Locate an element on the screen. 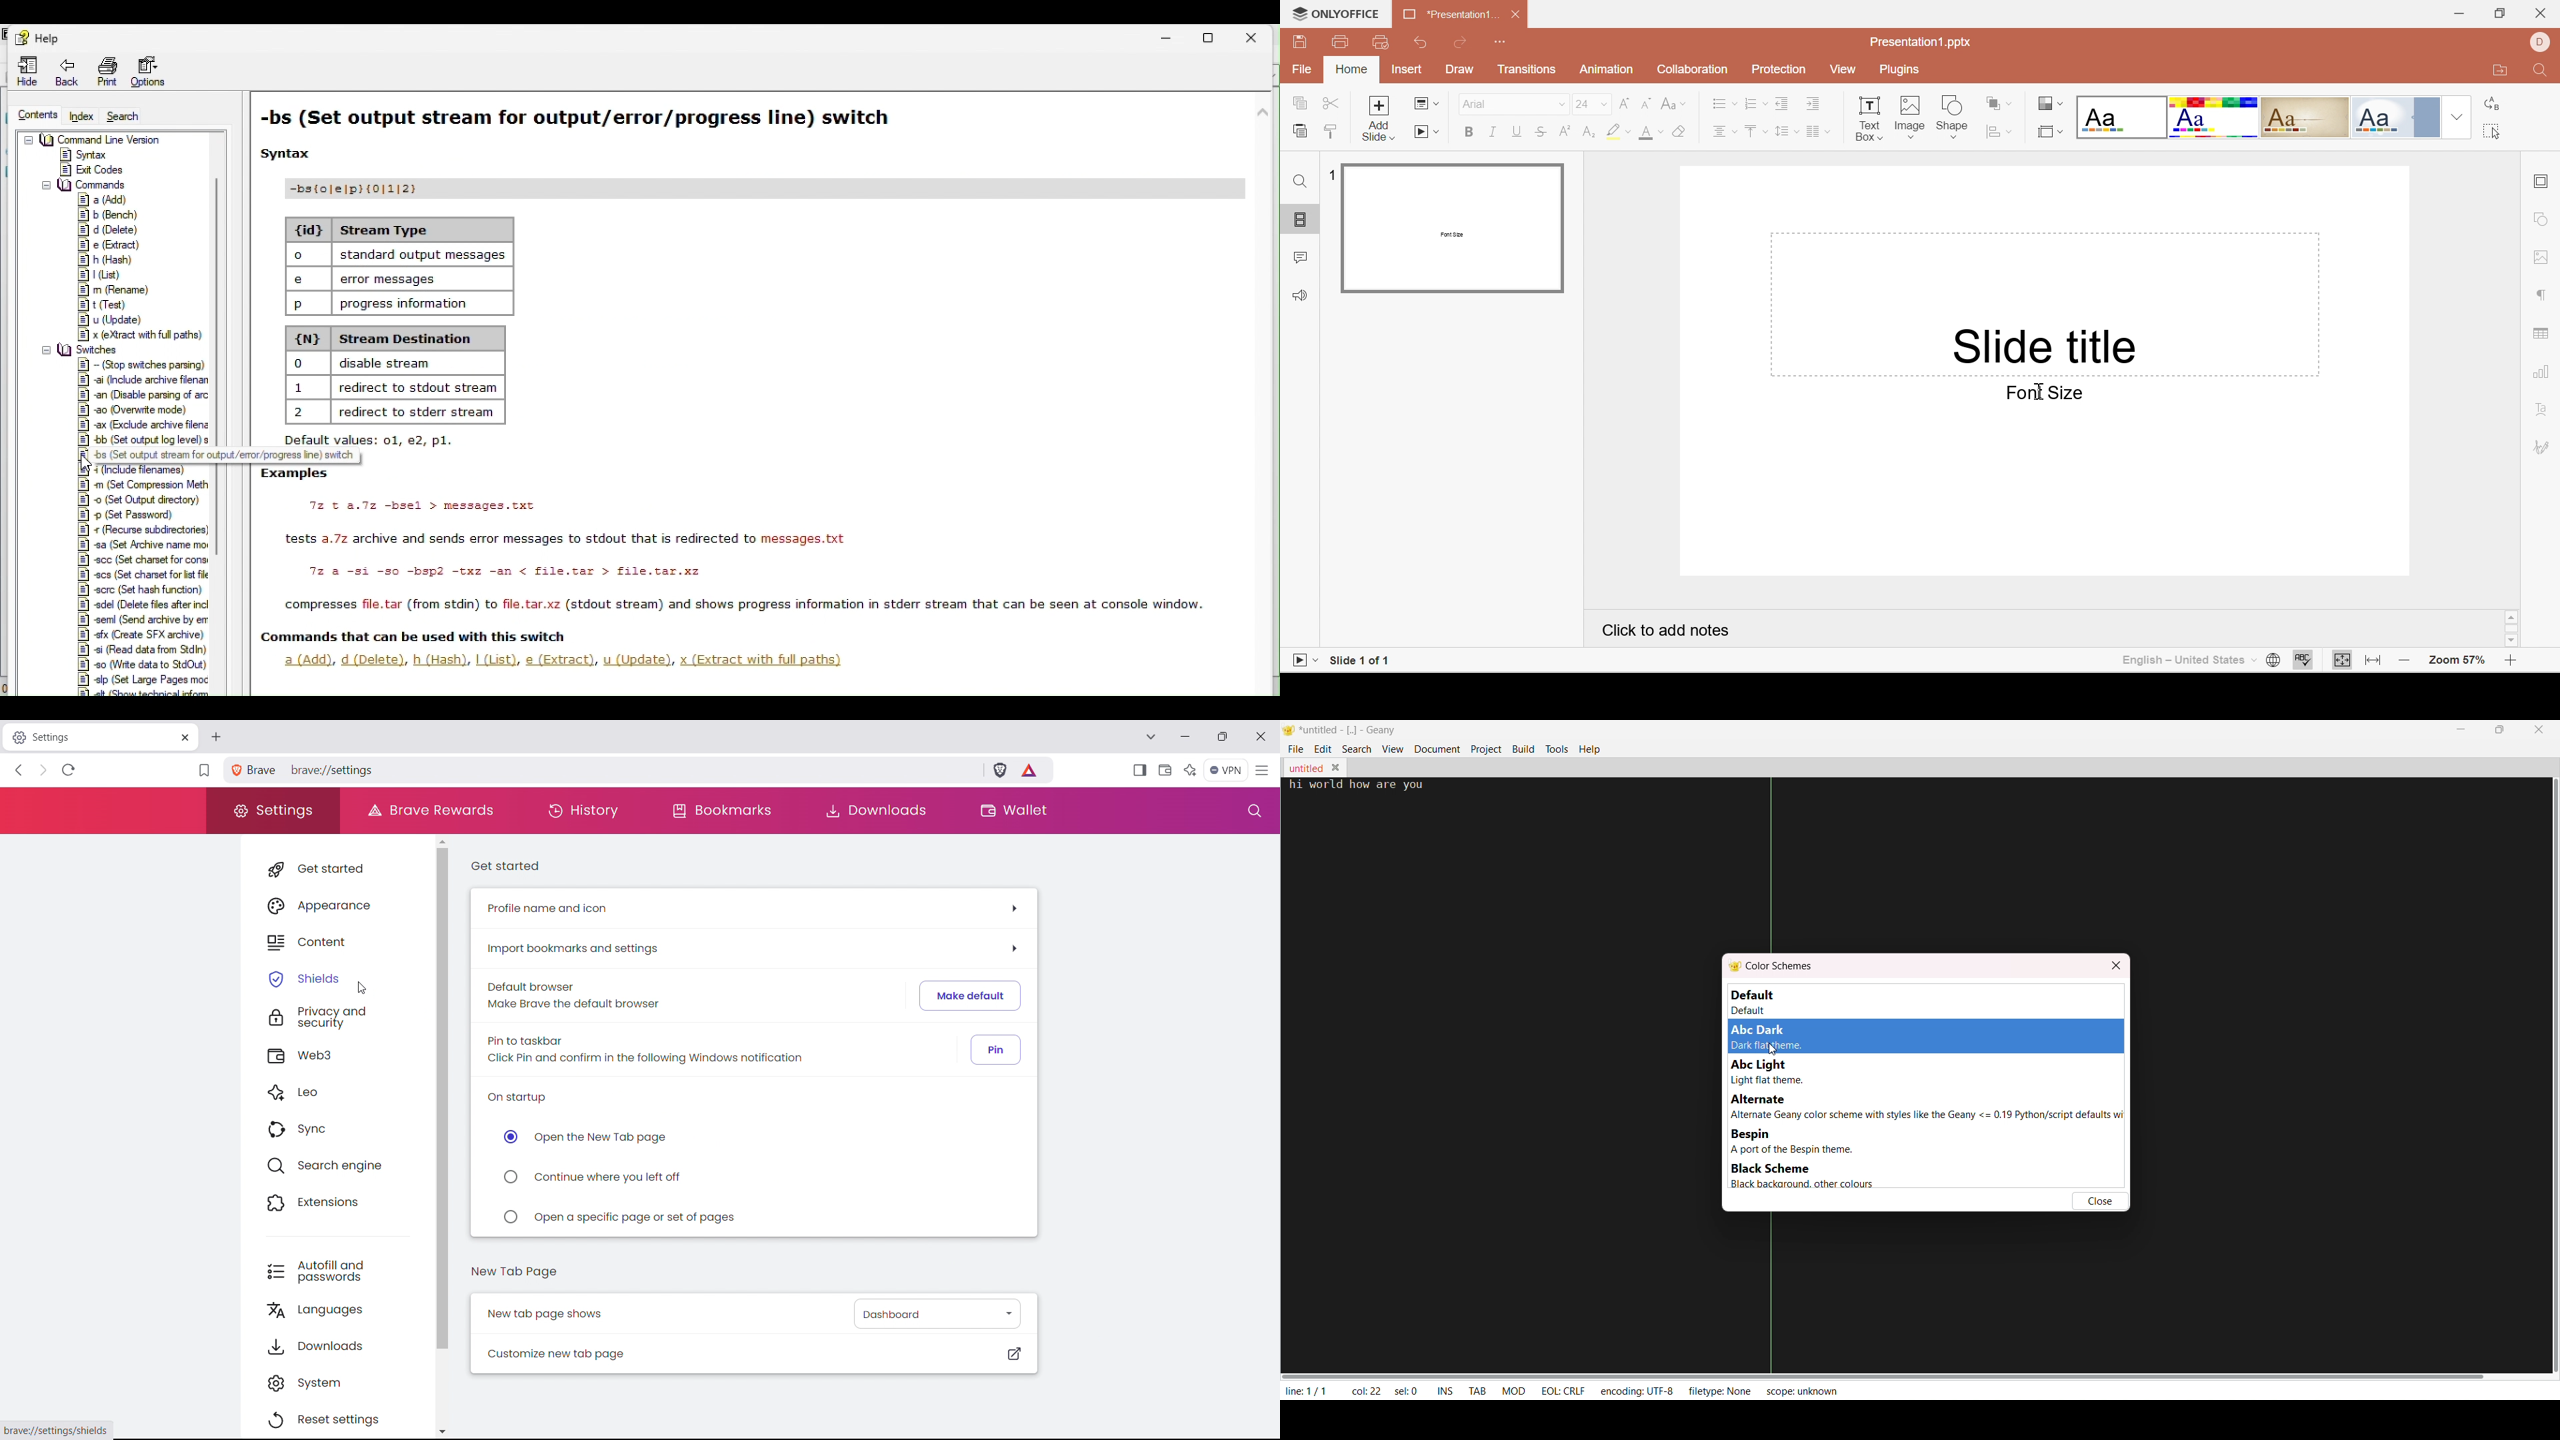 Image resolution: width=2576 pixels, height=1456 pixels. Zoom 57% is located at coordinates (2459, 661).